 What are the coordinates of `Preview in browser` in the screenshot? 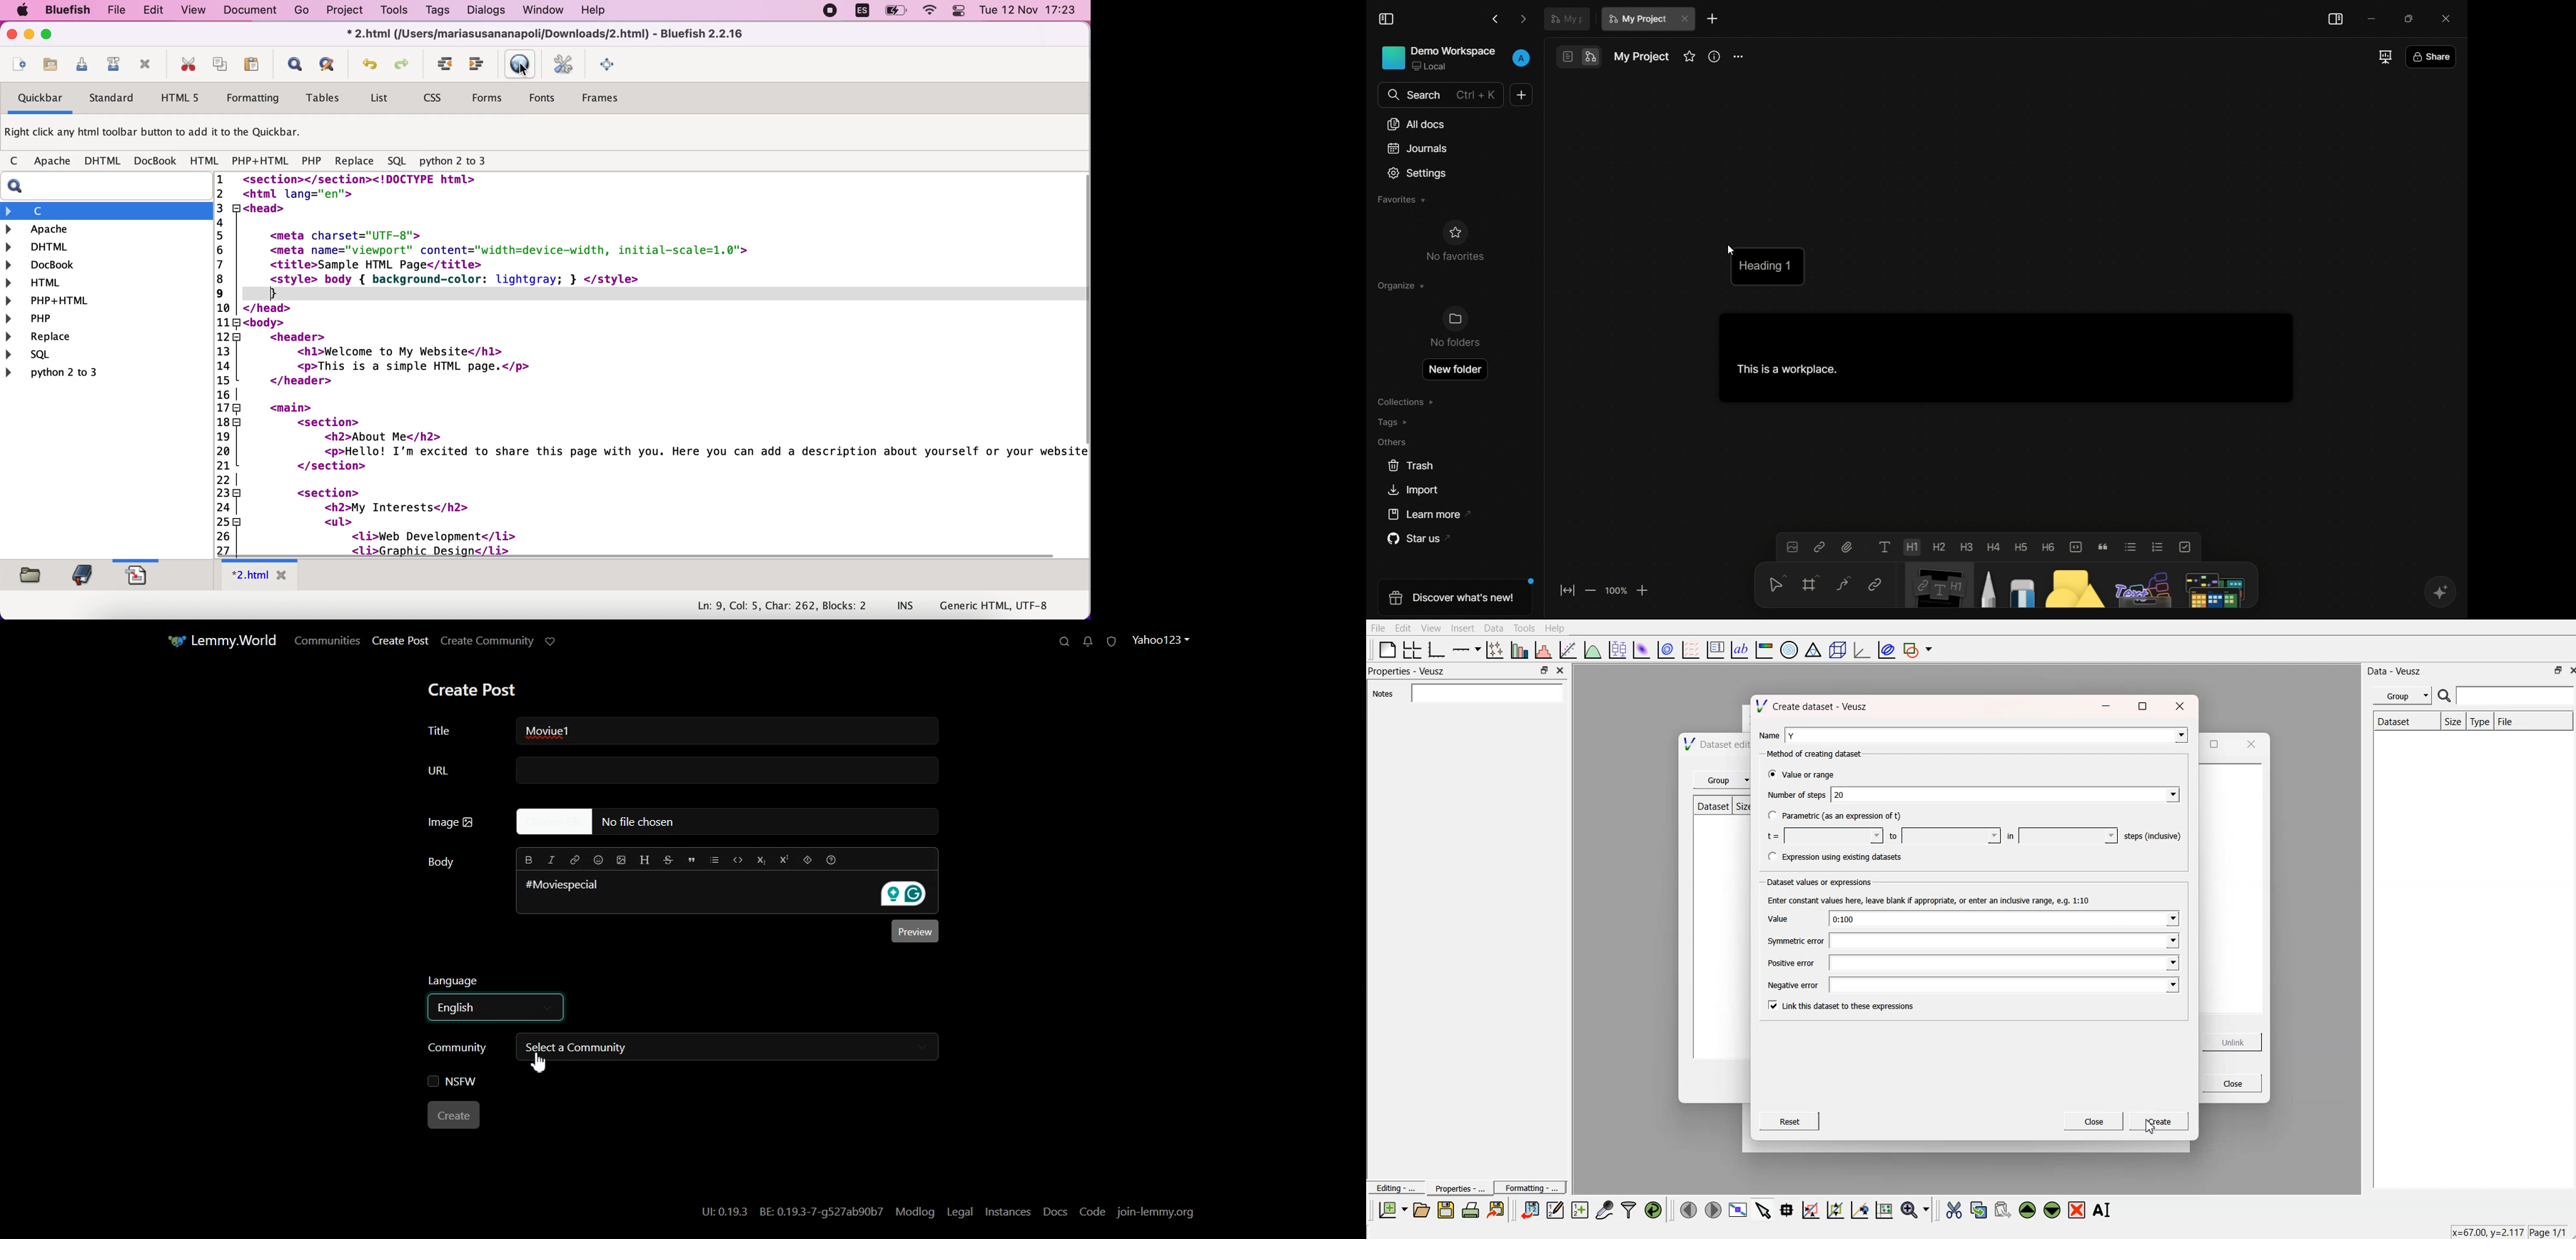 It's located at (522, 62).